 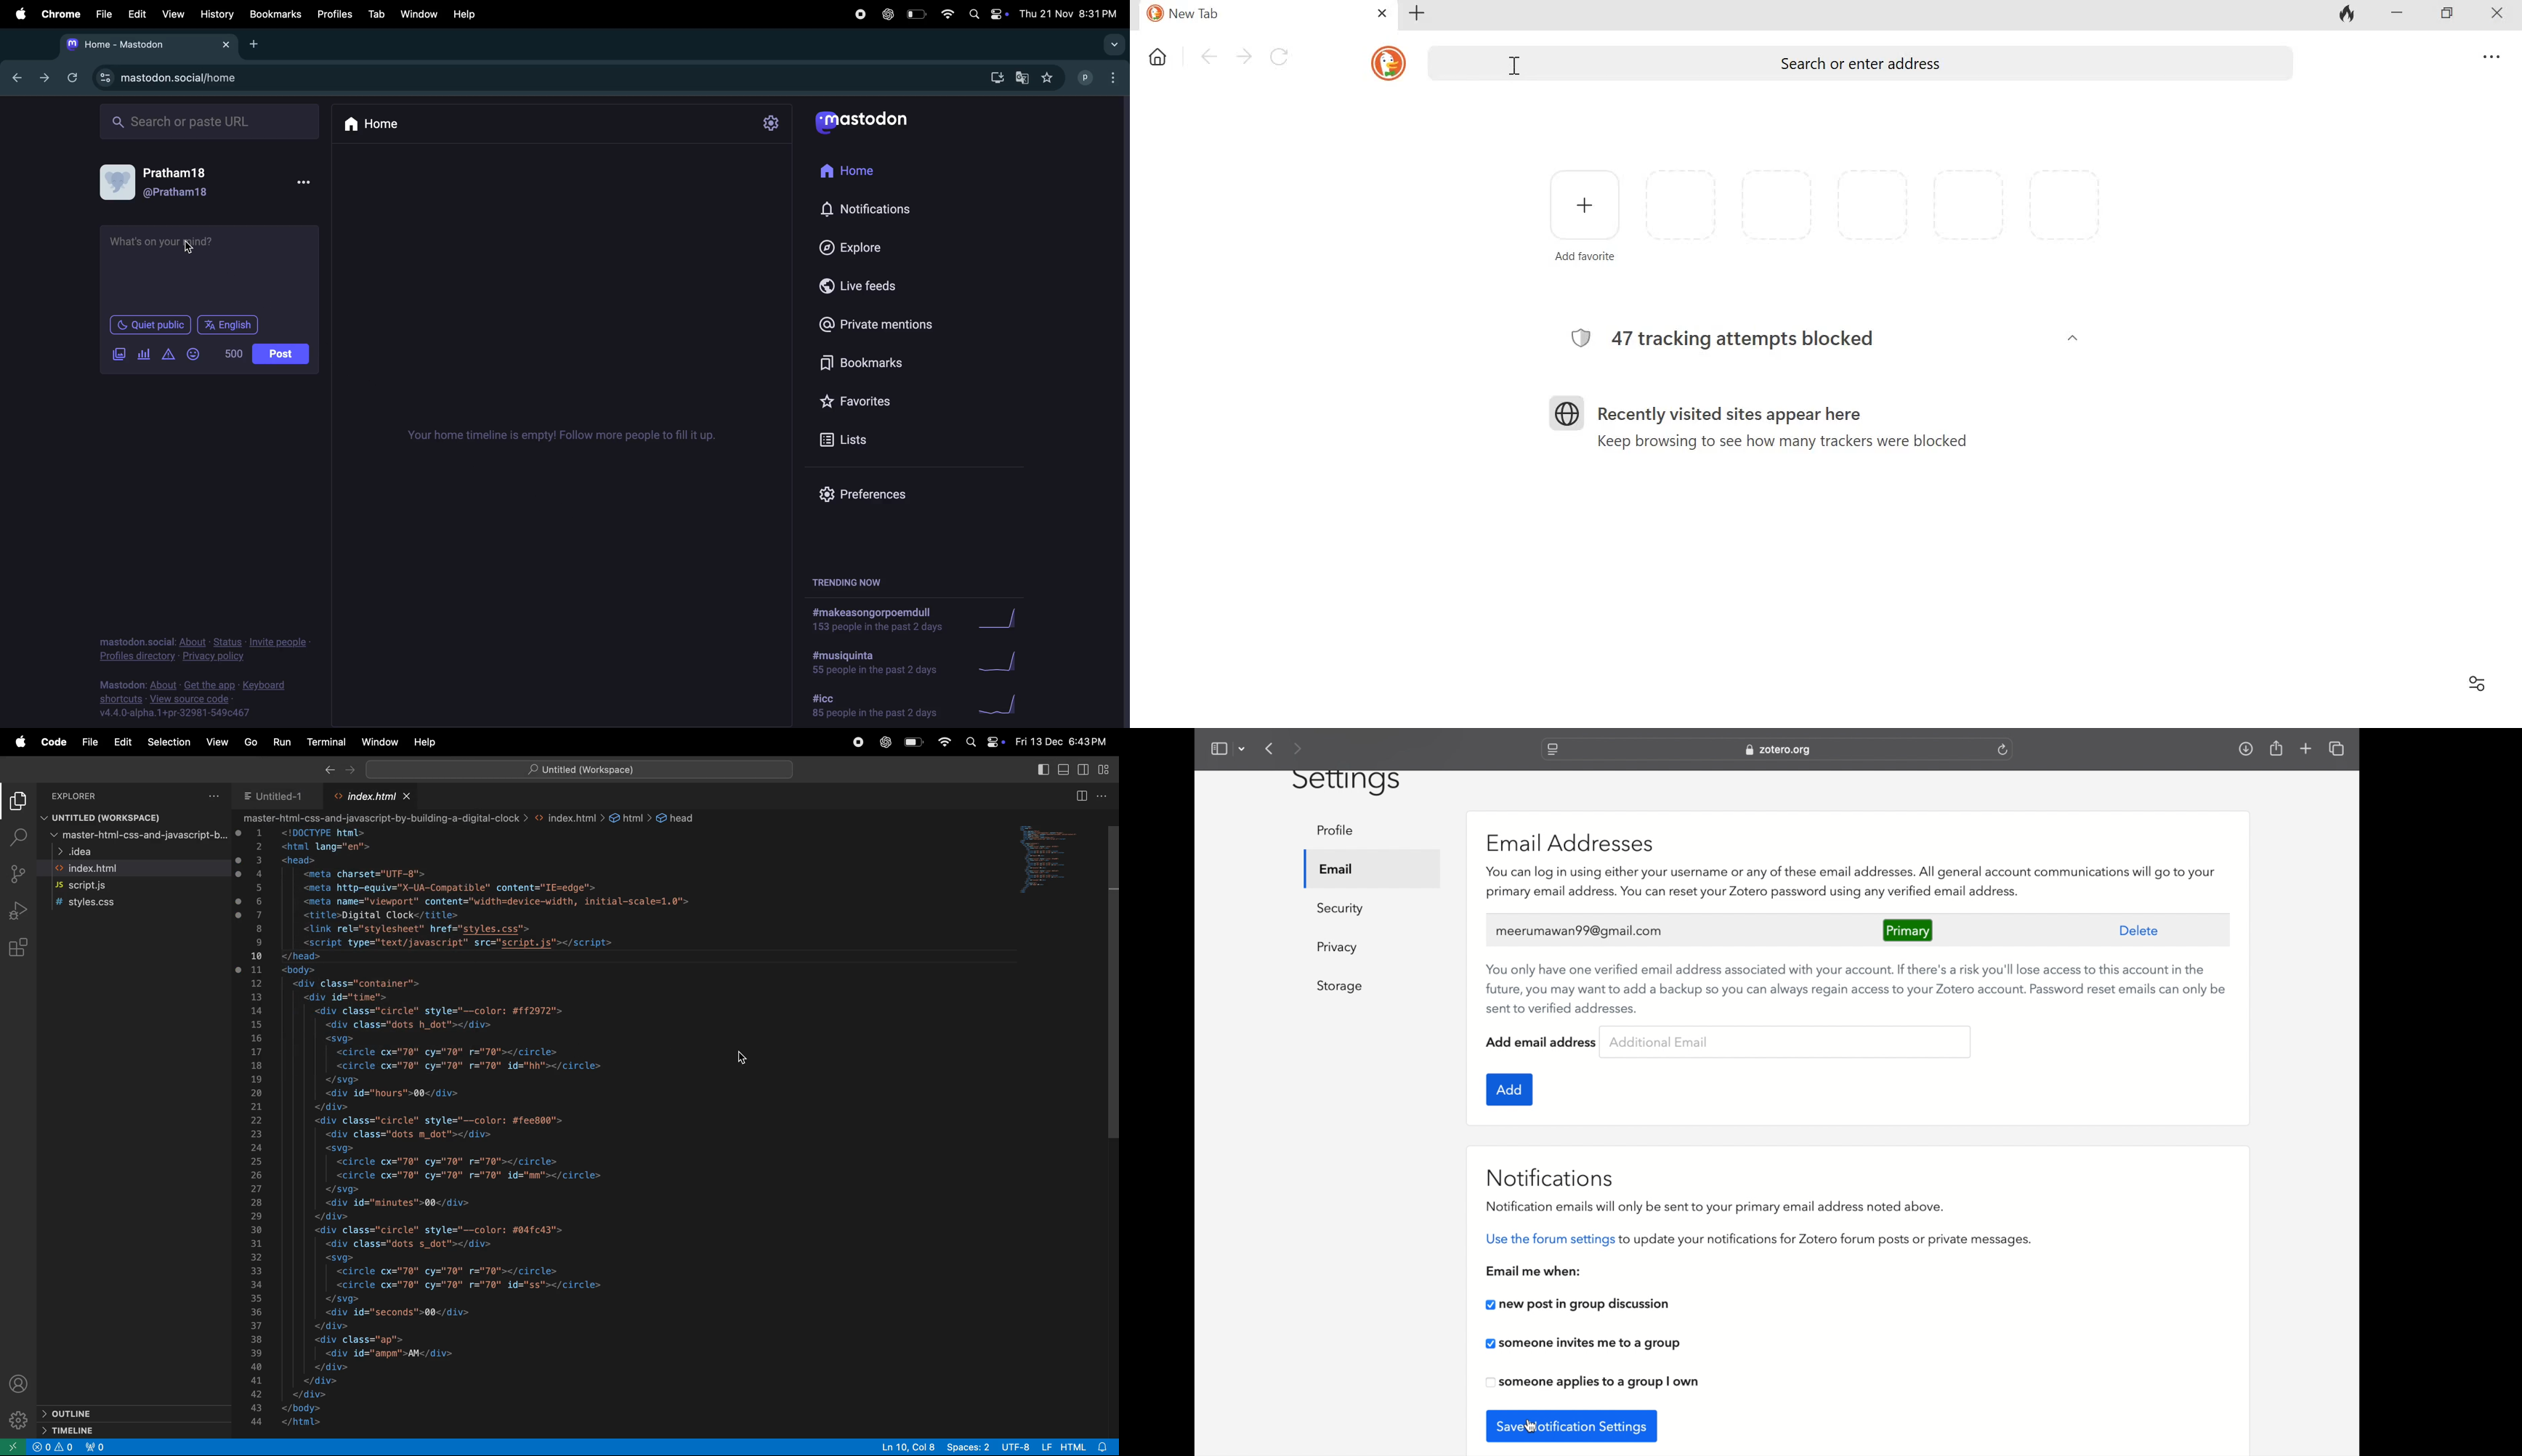 I want to click on help, so click(x=430, y=742).